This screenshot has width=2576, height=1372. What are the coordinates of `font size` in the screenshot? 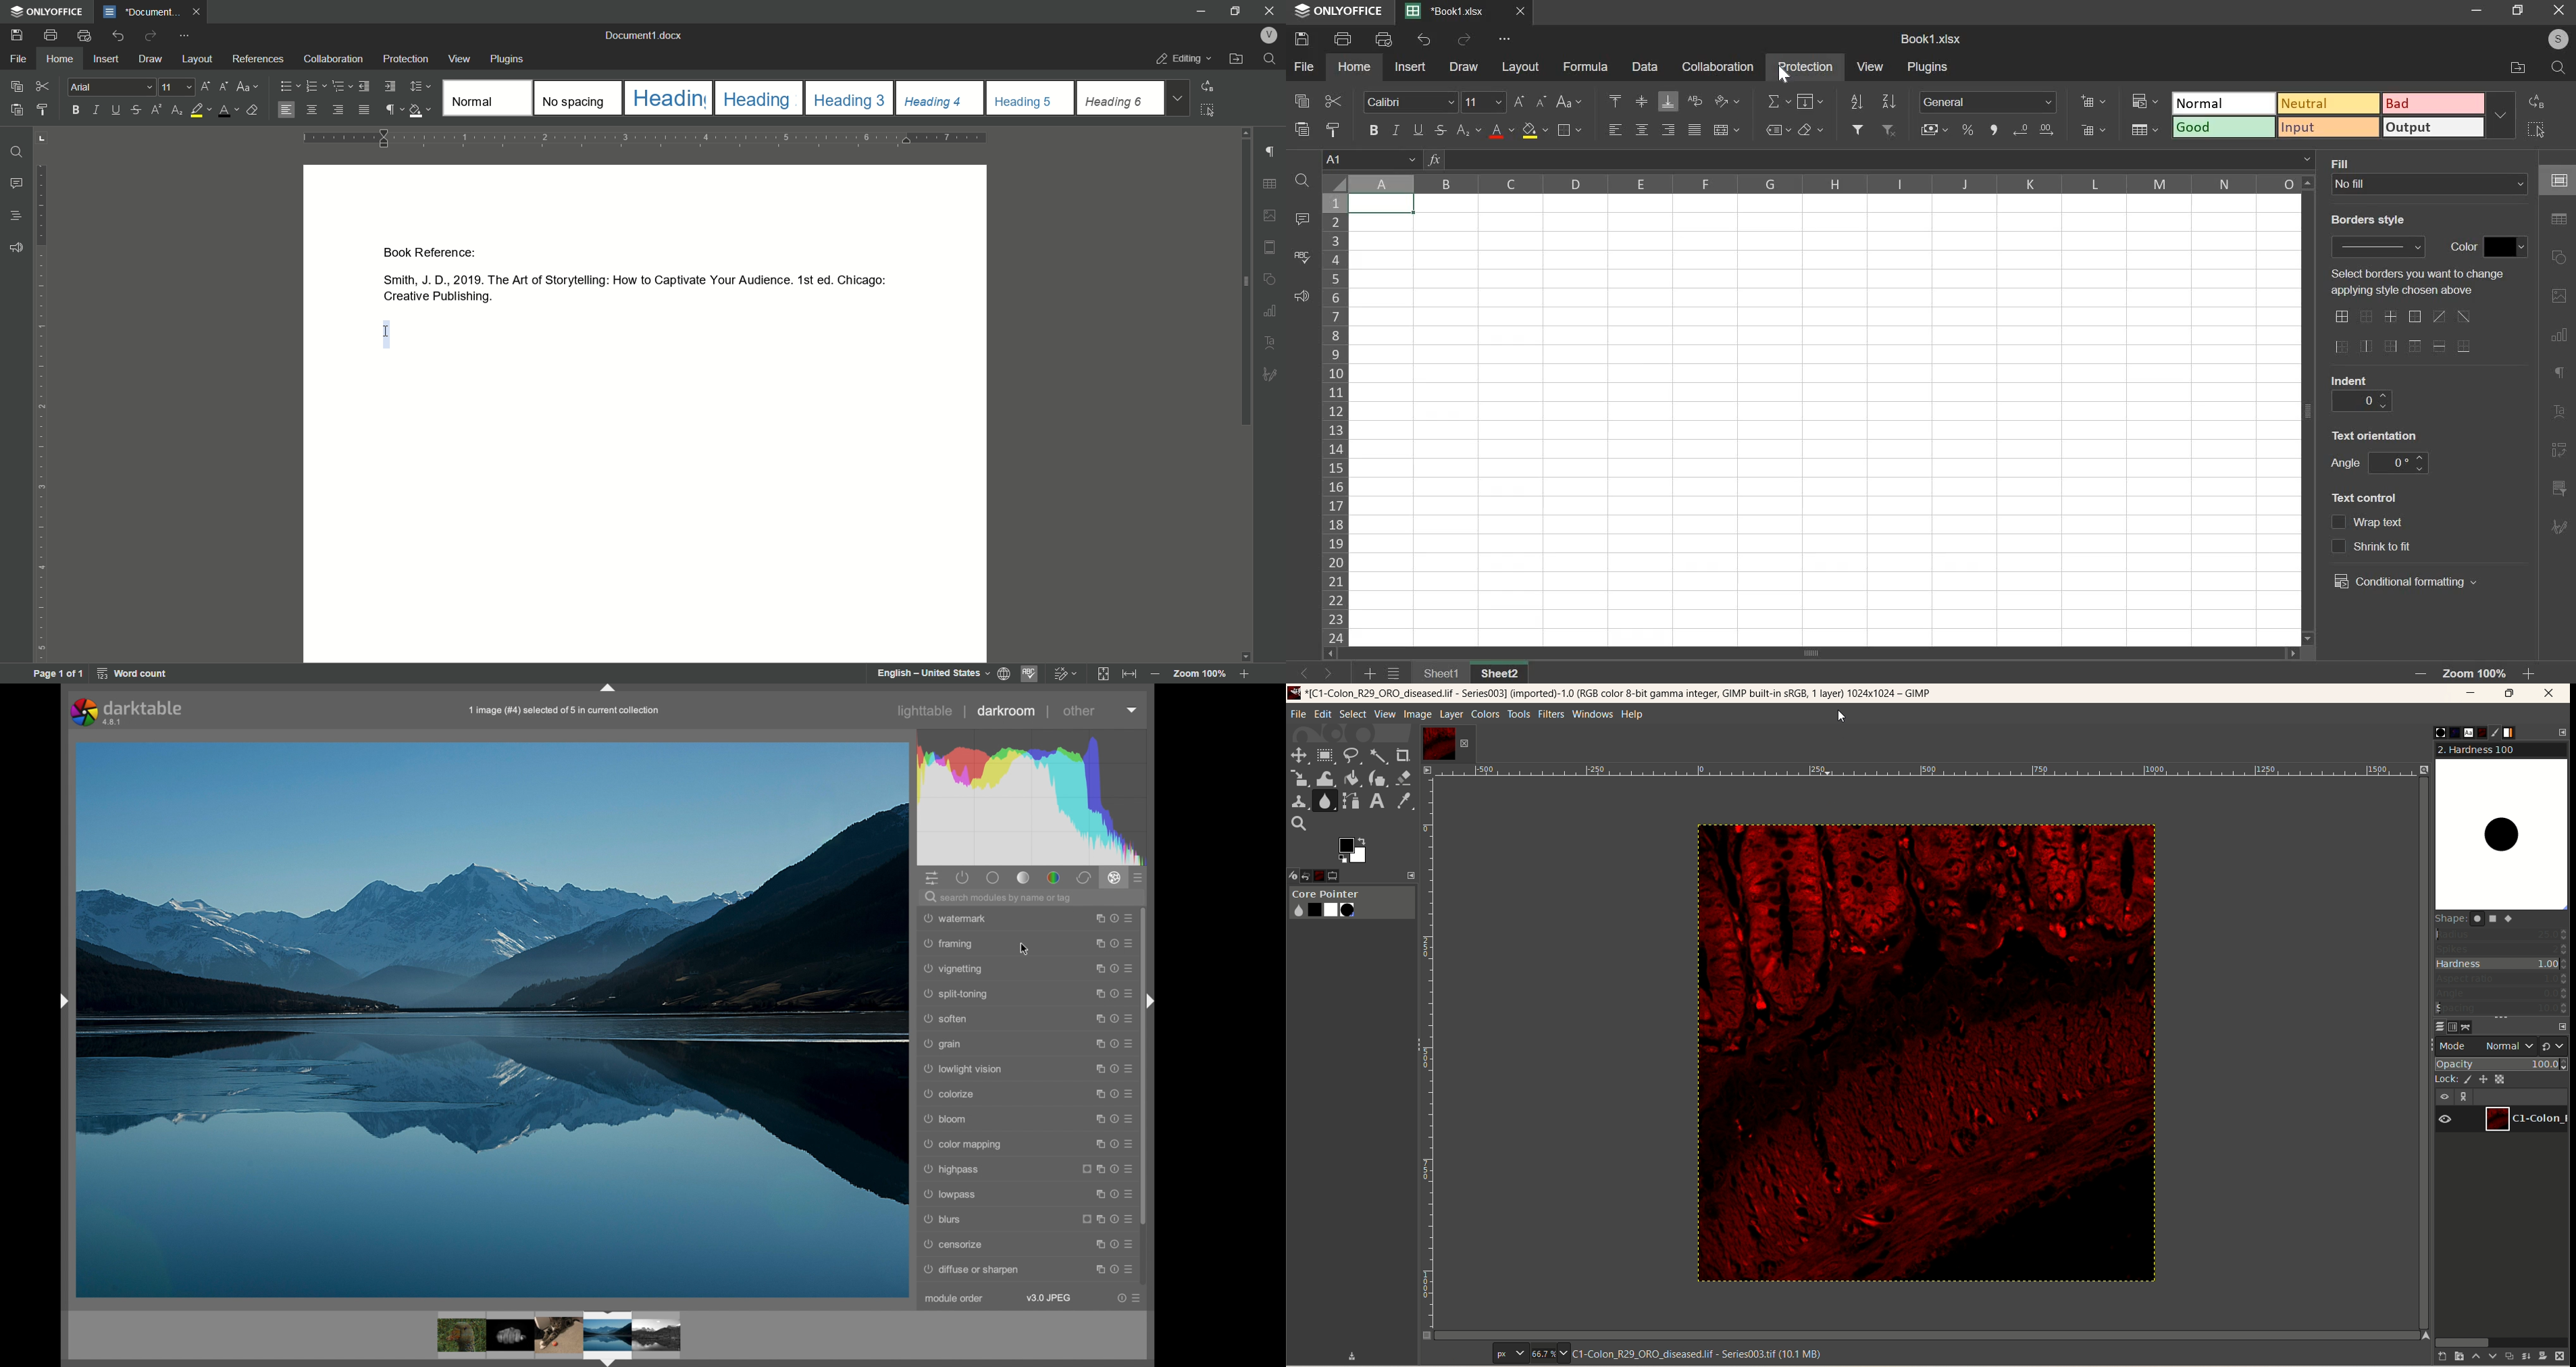 It's located at (1484, 102).